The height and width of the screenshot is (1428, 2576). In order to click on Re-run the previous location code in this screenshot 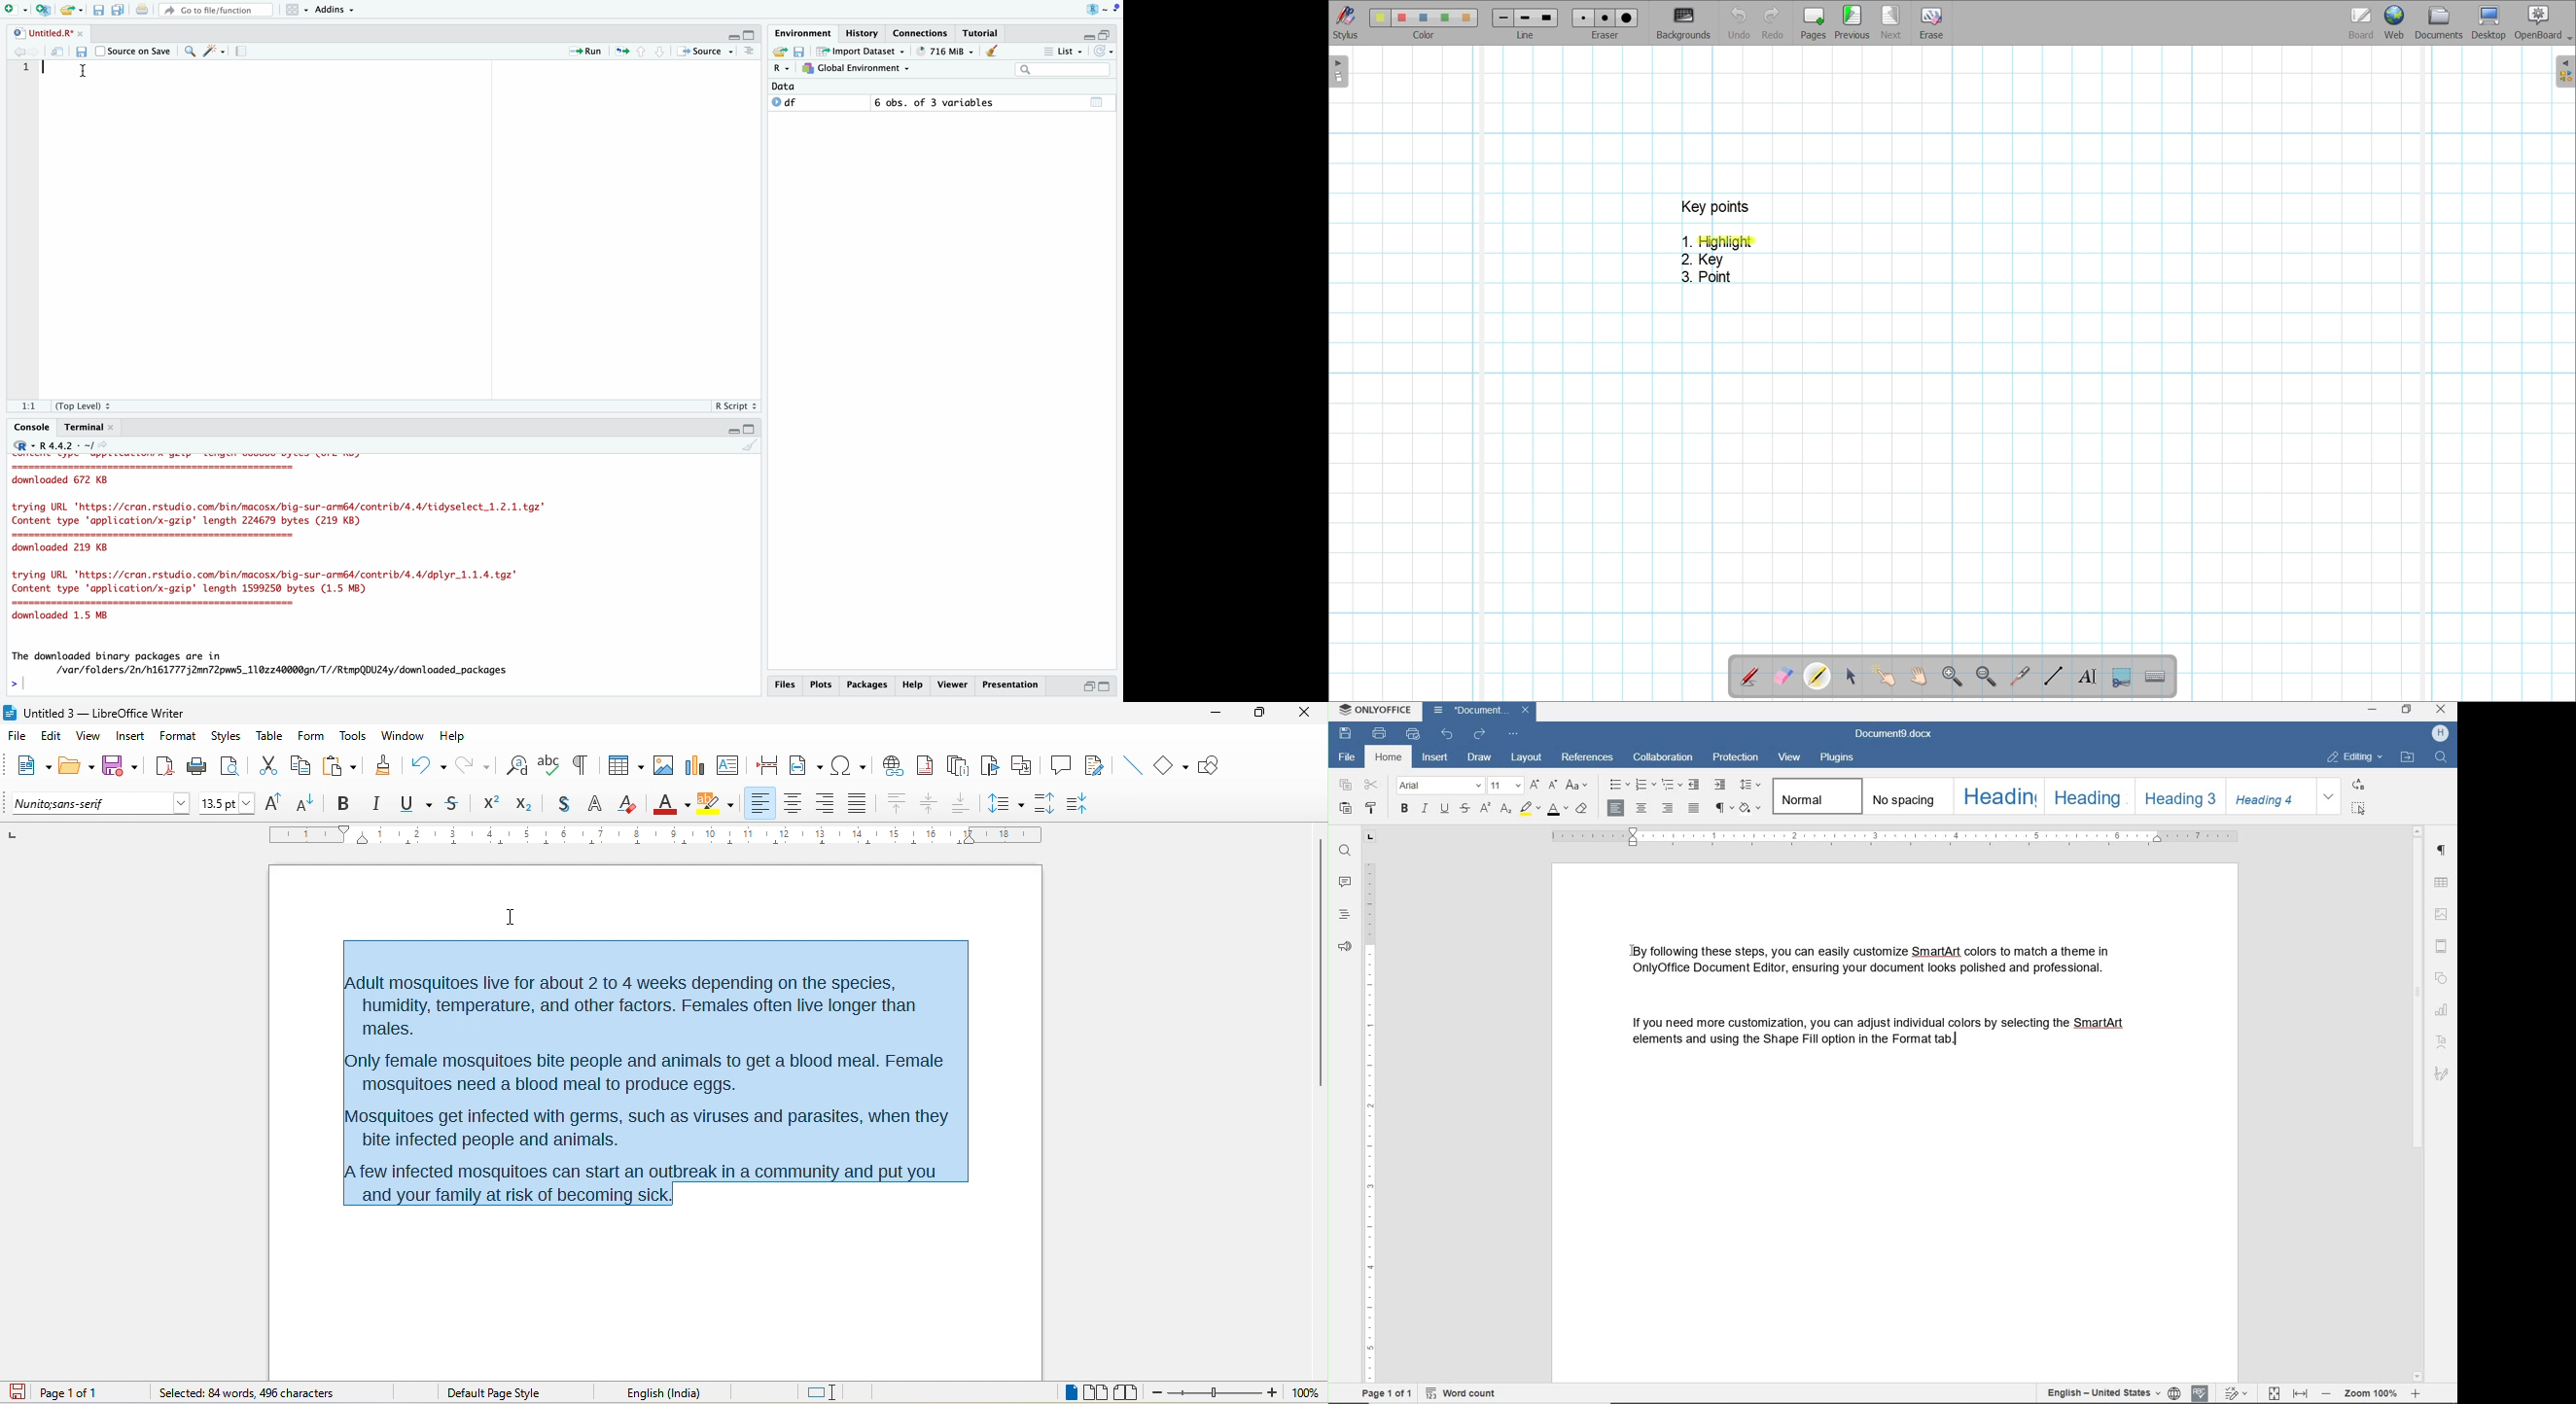, I will do `click(622, 51)`.